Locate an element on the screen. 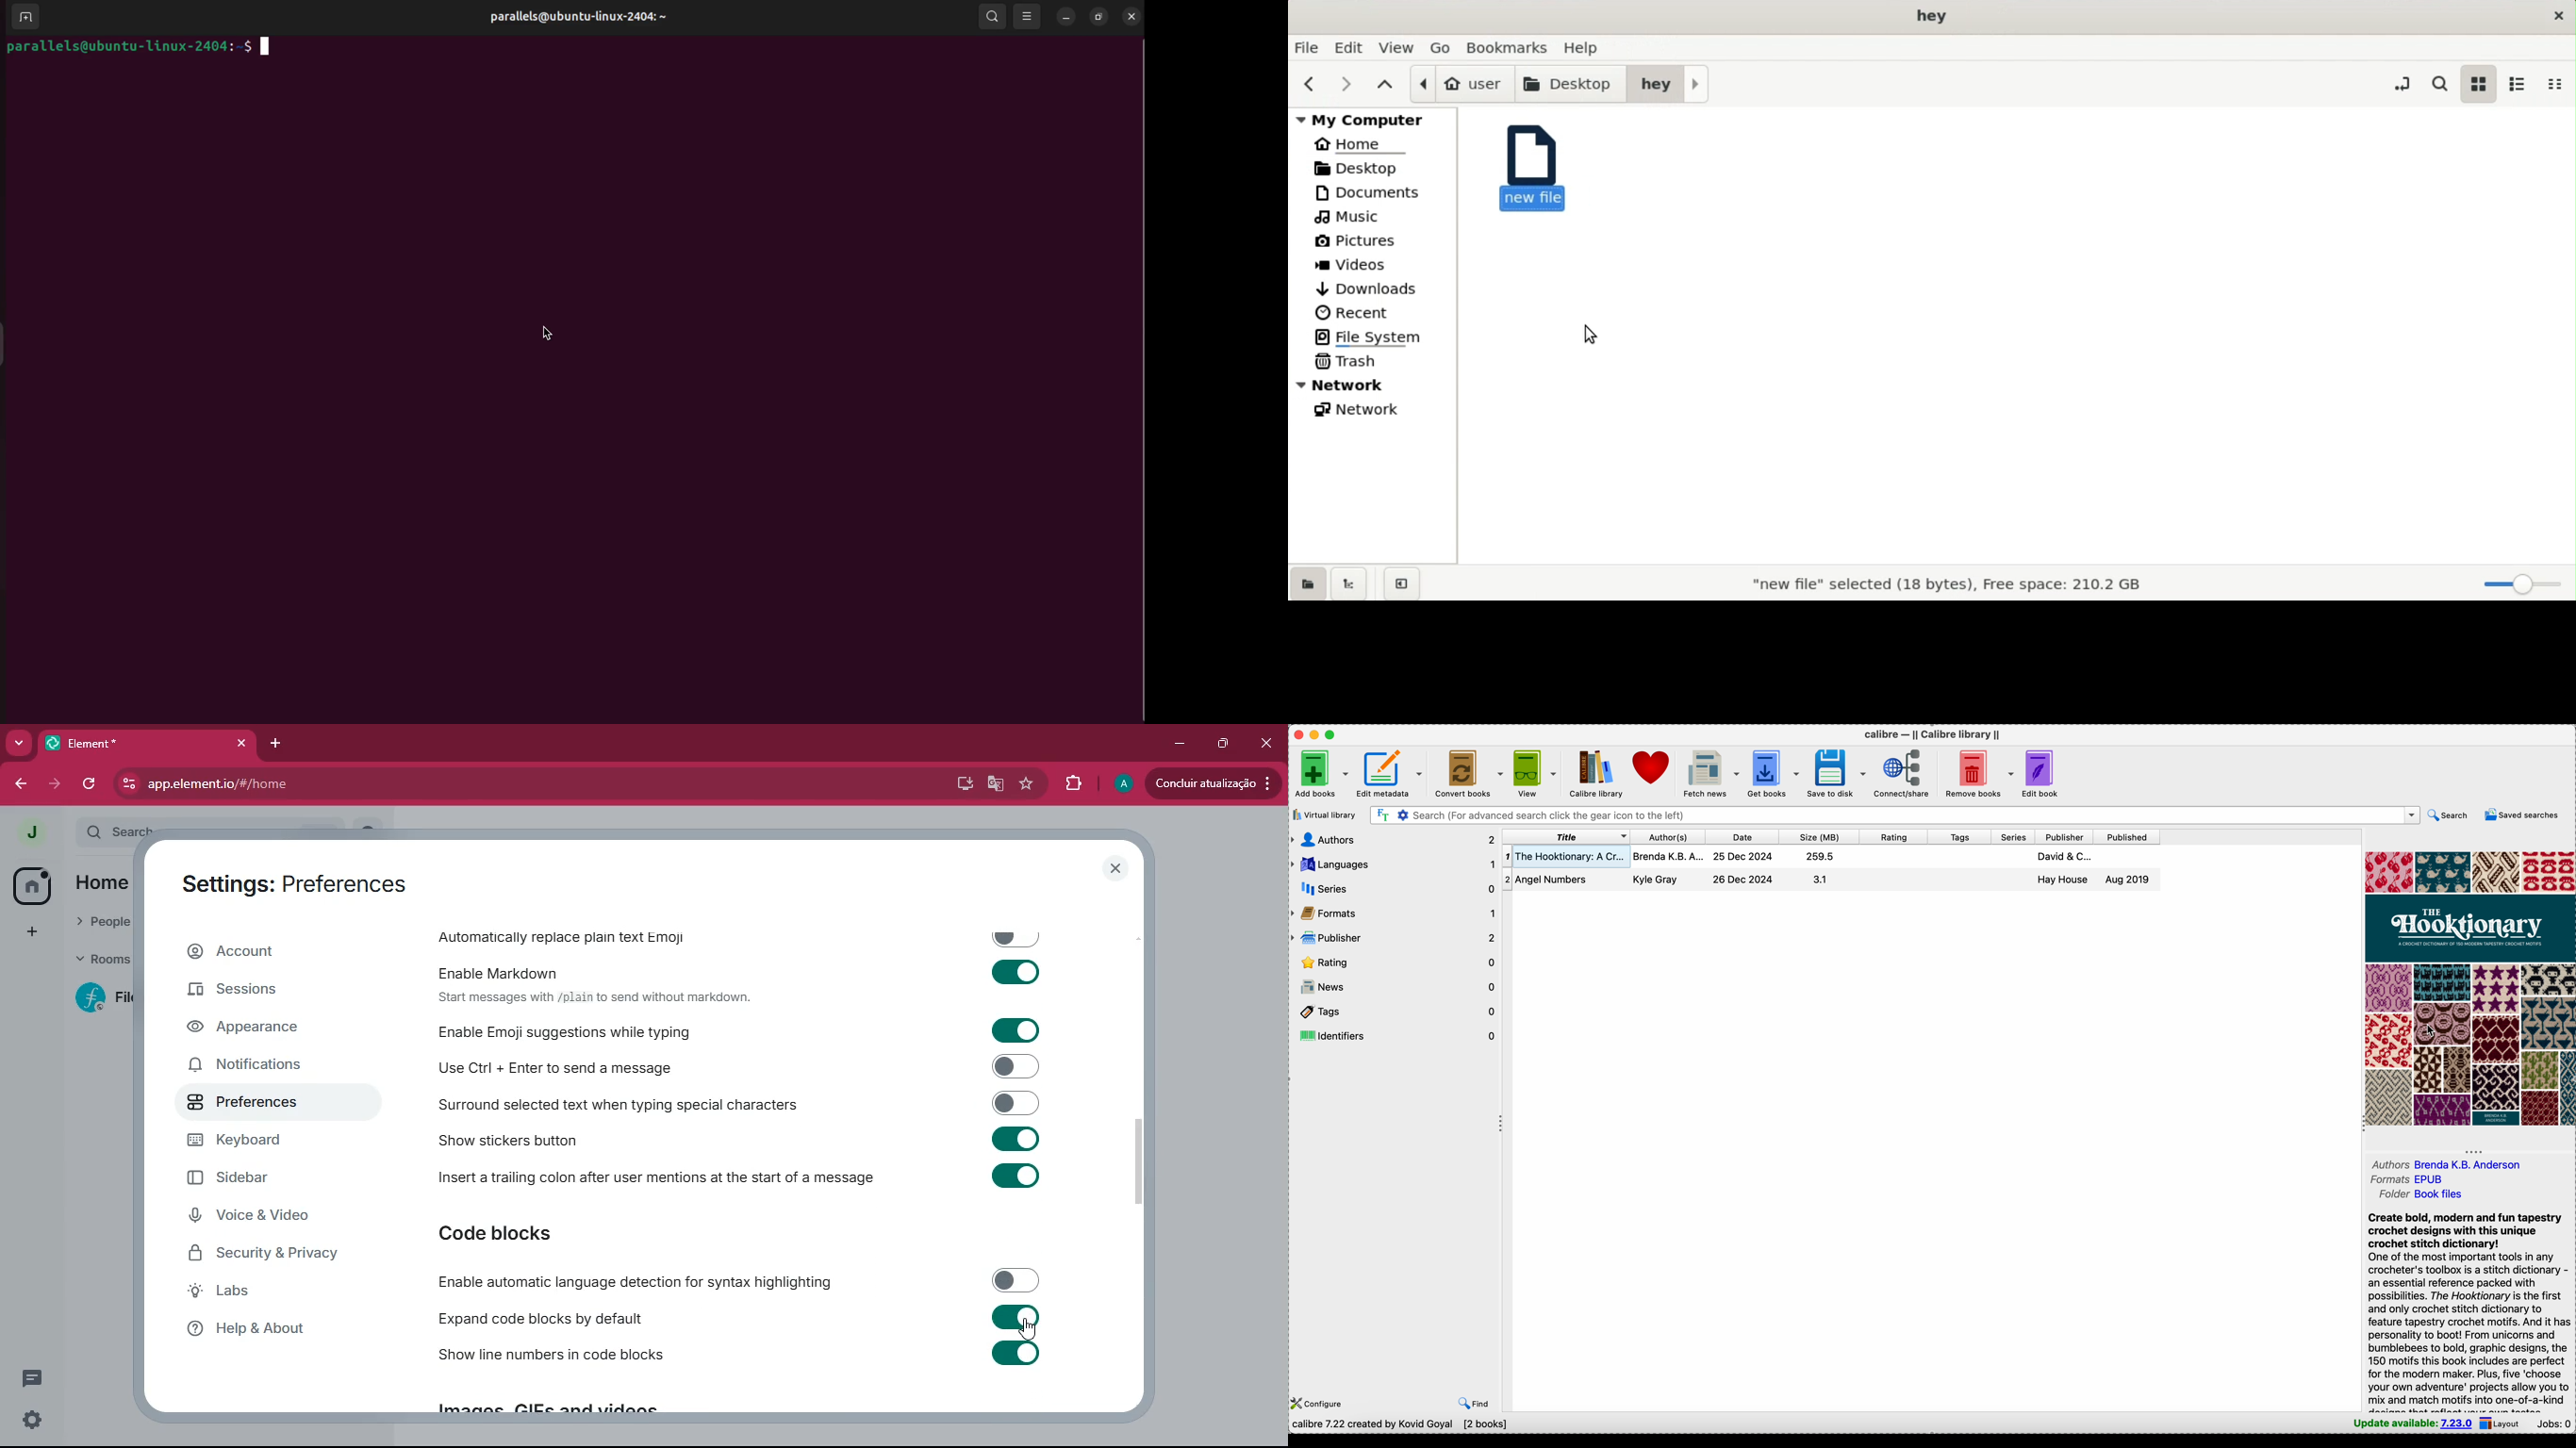 This screenshot has height=1456, width=2576. rating is located at coordinates (1893, 836).